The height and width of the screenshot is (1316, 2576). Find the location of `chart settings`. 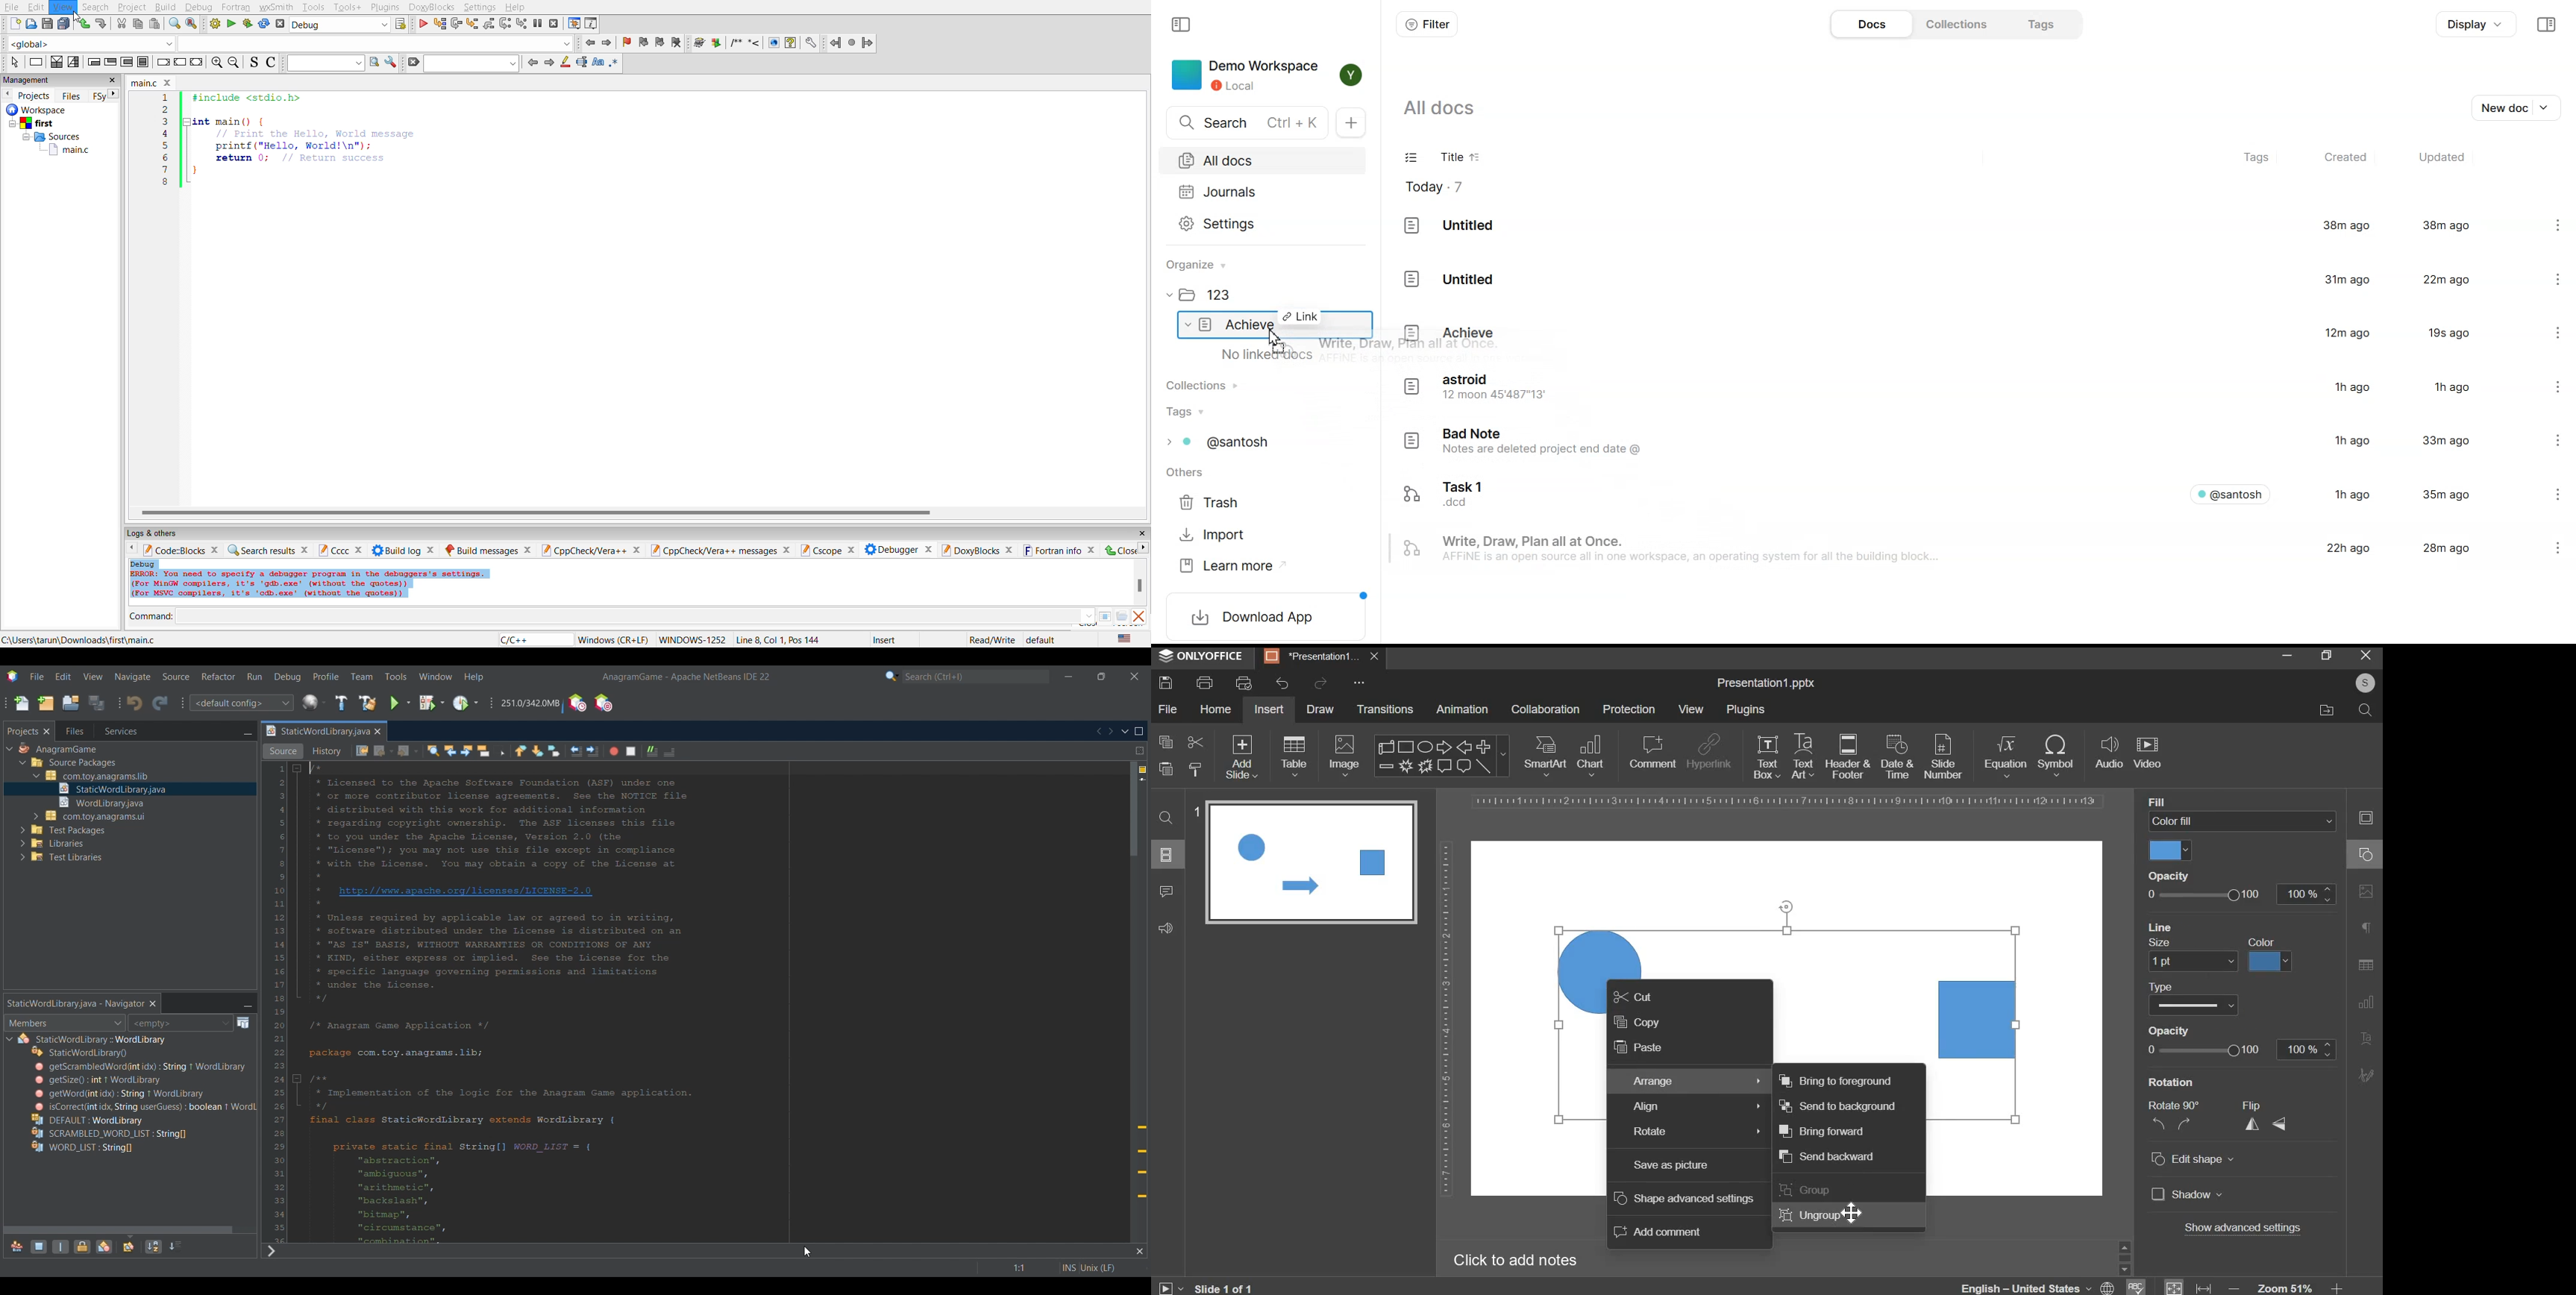

chart settings is located at coordinates (2363, 1002).